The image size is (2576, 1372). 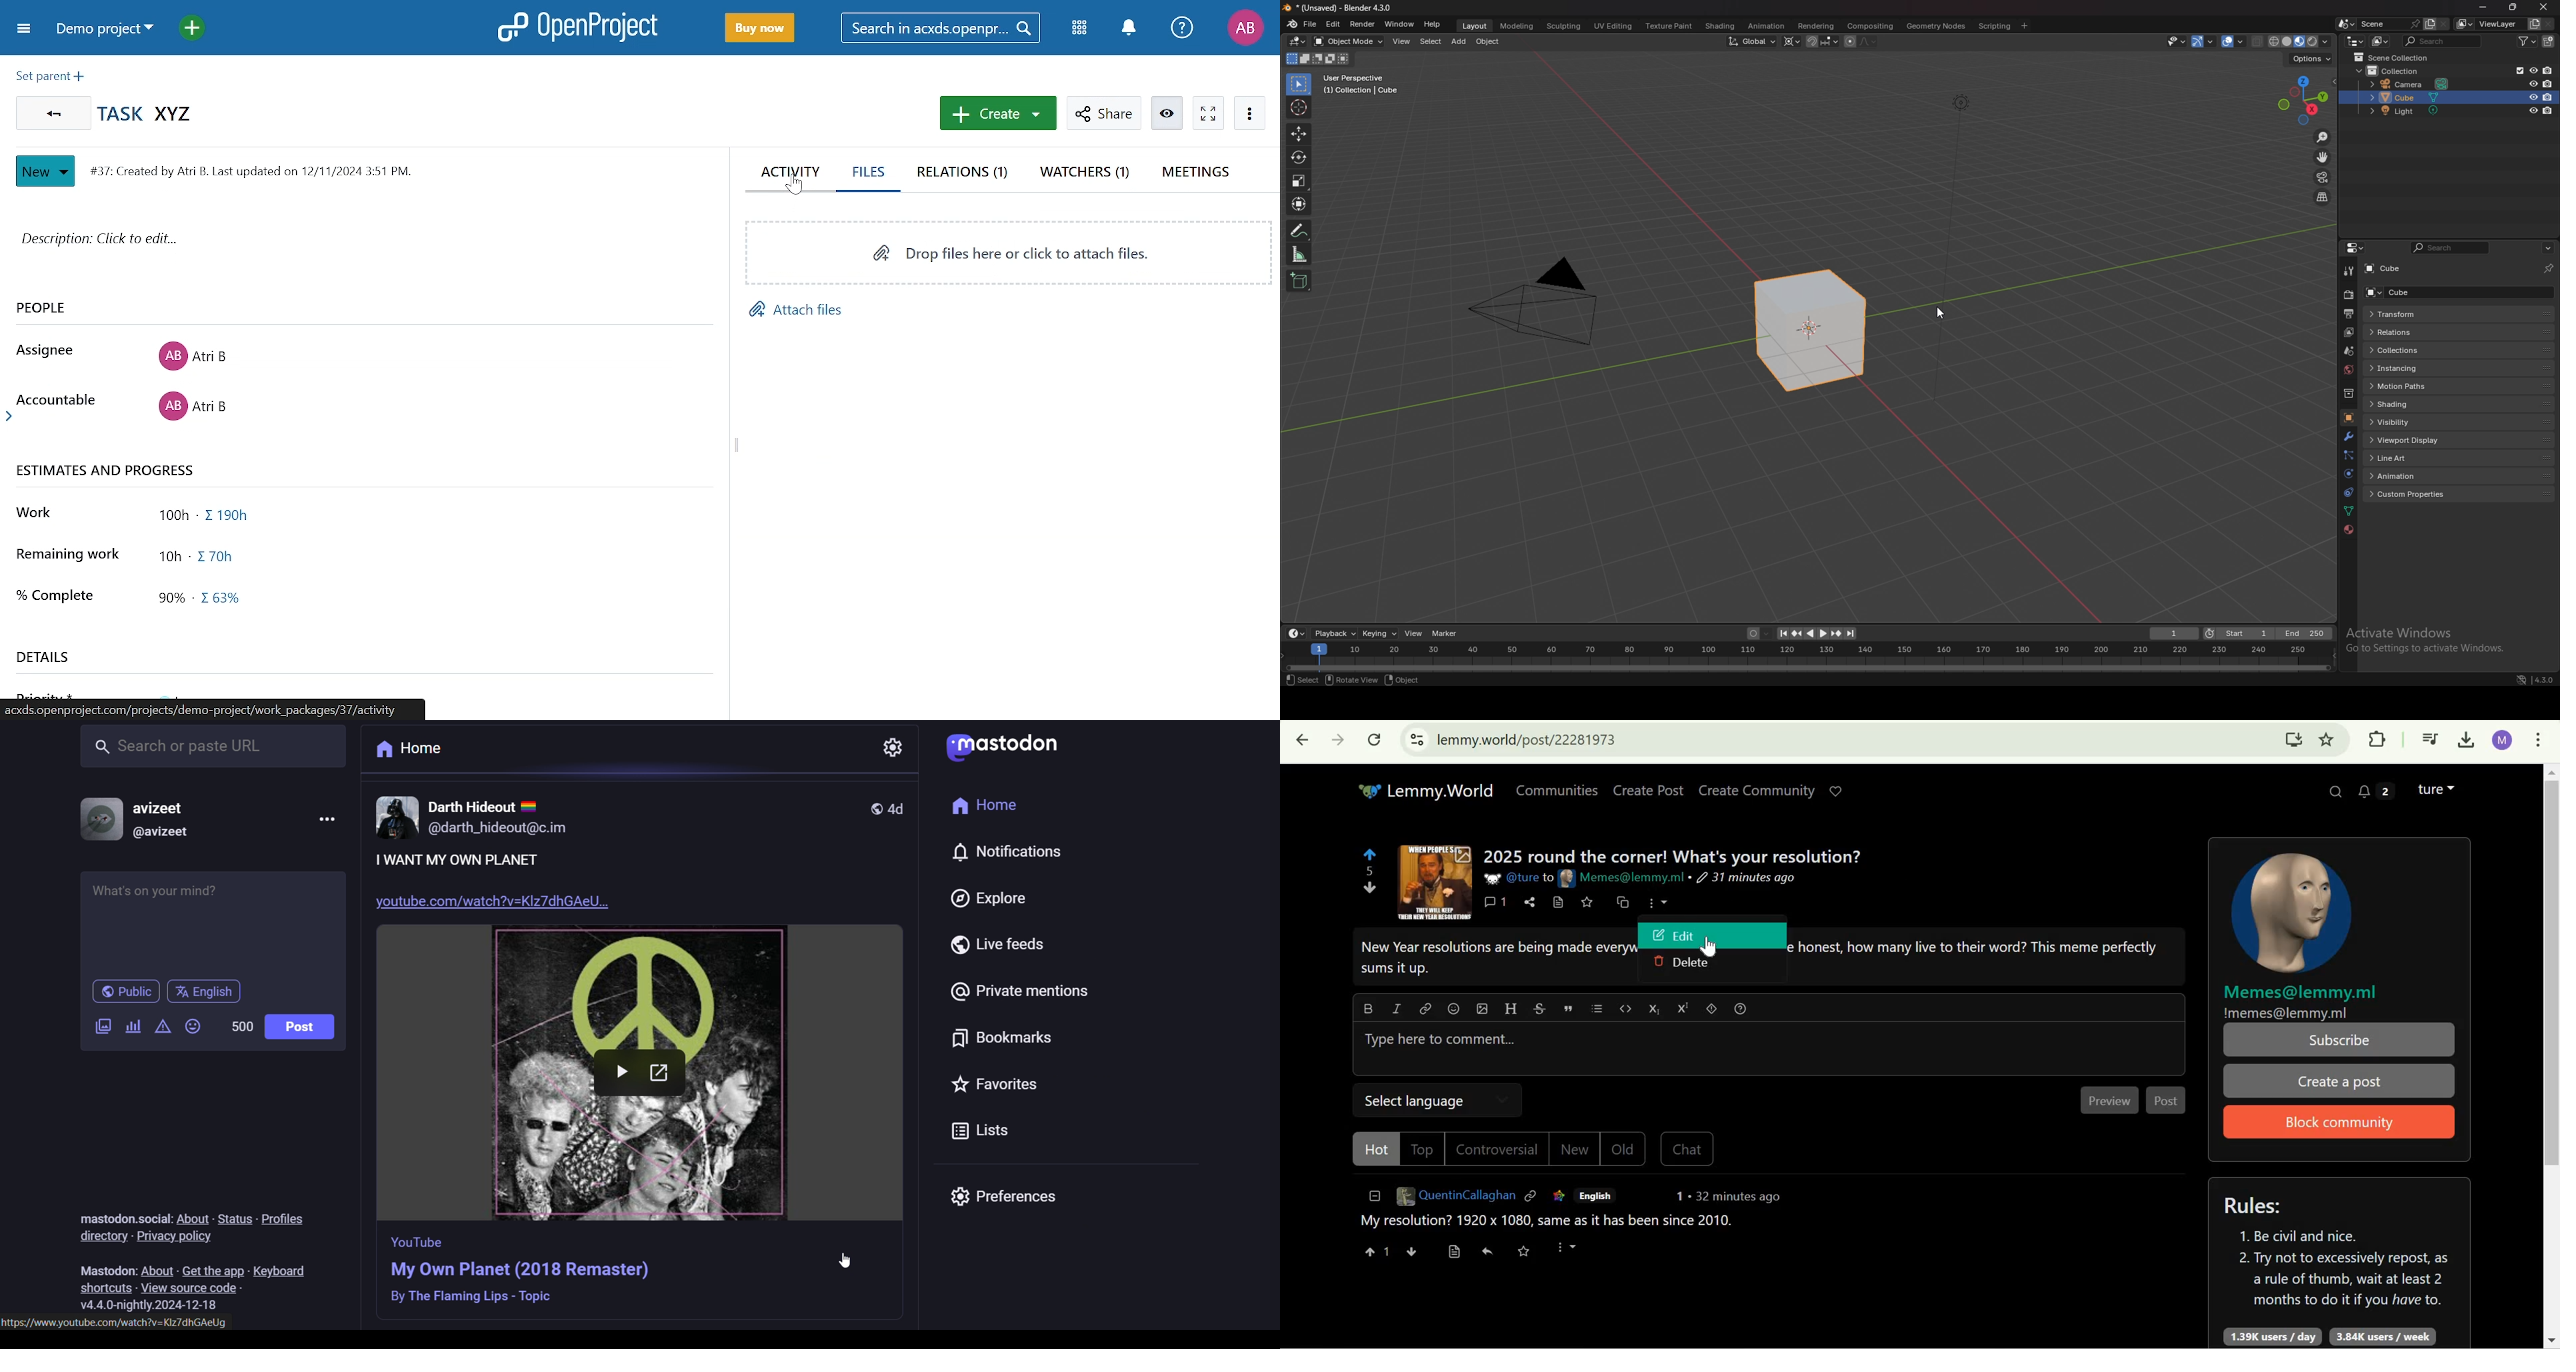 I want to click on scripting, so click(x=1994, y=26).